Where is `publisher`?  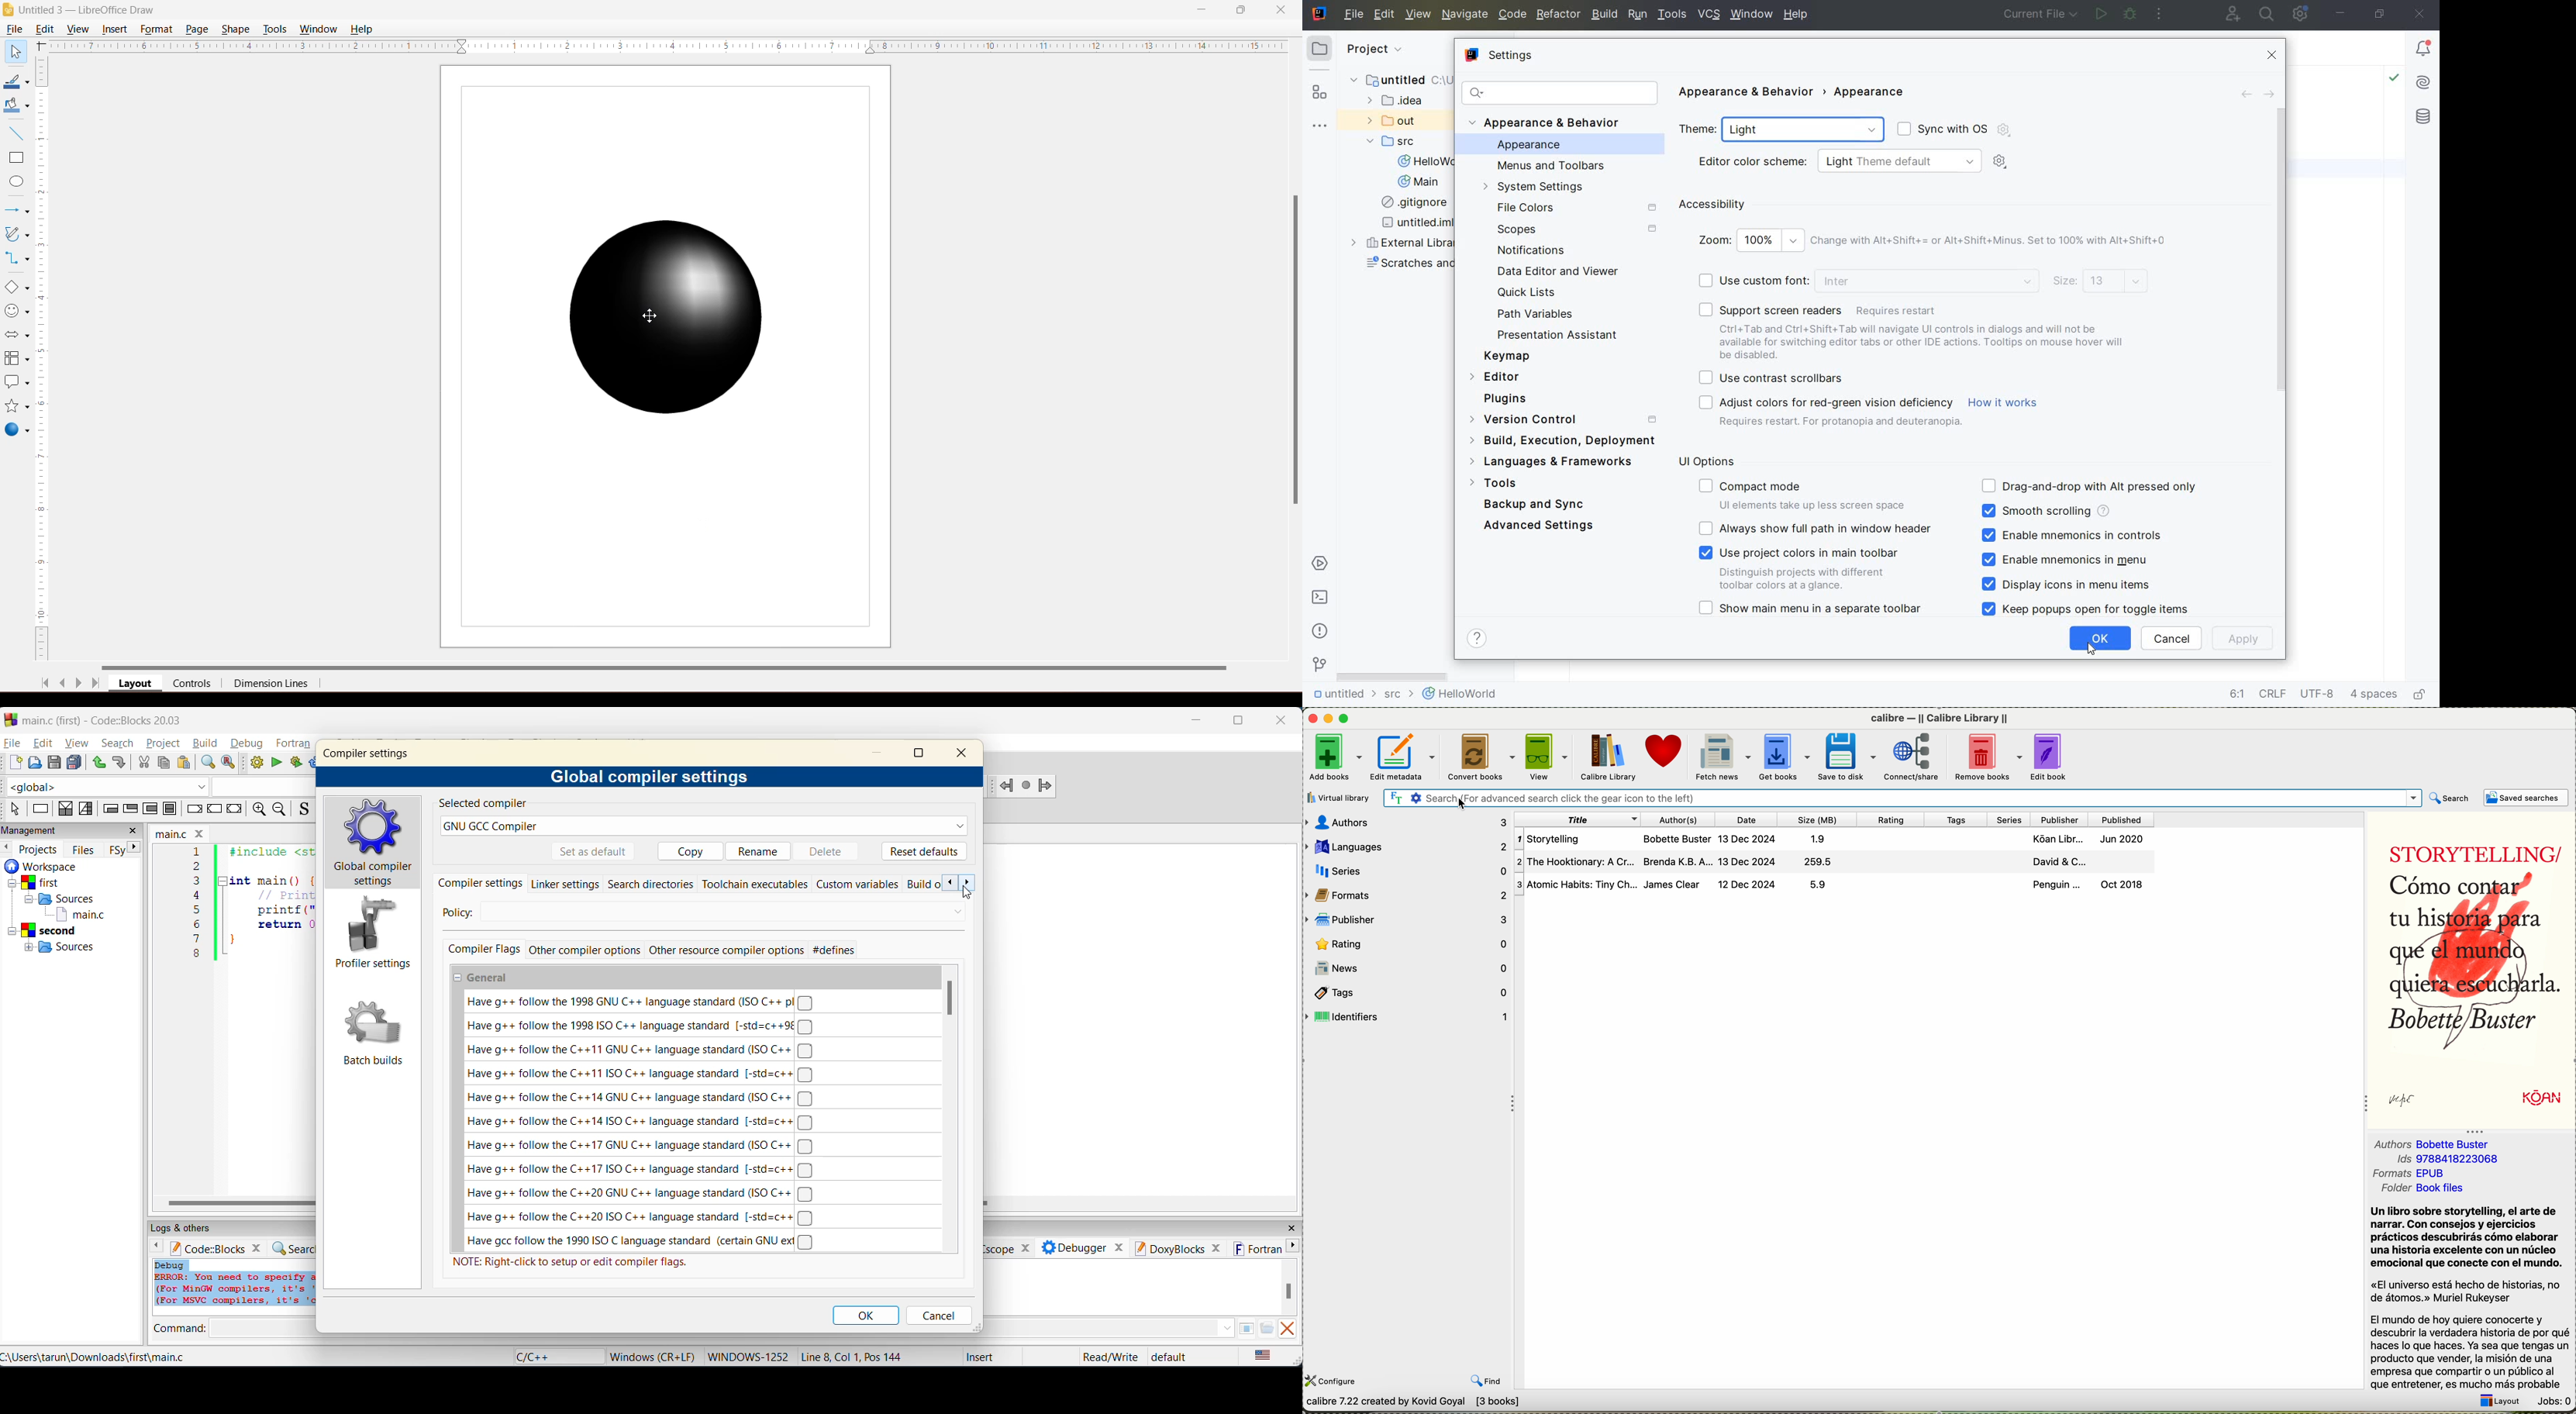 publisher is located at coordinates (2064, 819).